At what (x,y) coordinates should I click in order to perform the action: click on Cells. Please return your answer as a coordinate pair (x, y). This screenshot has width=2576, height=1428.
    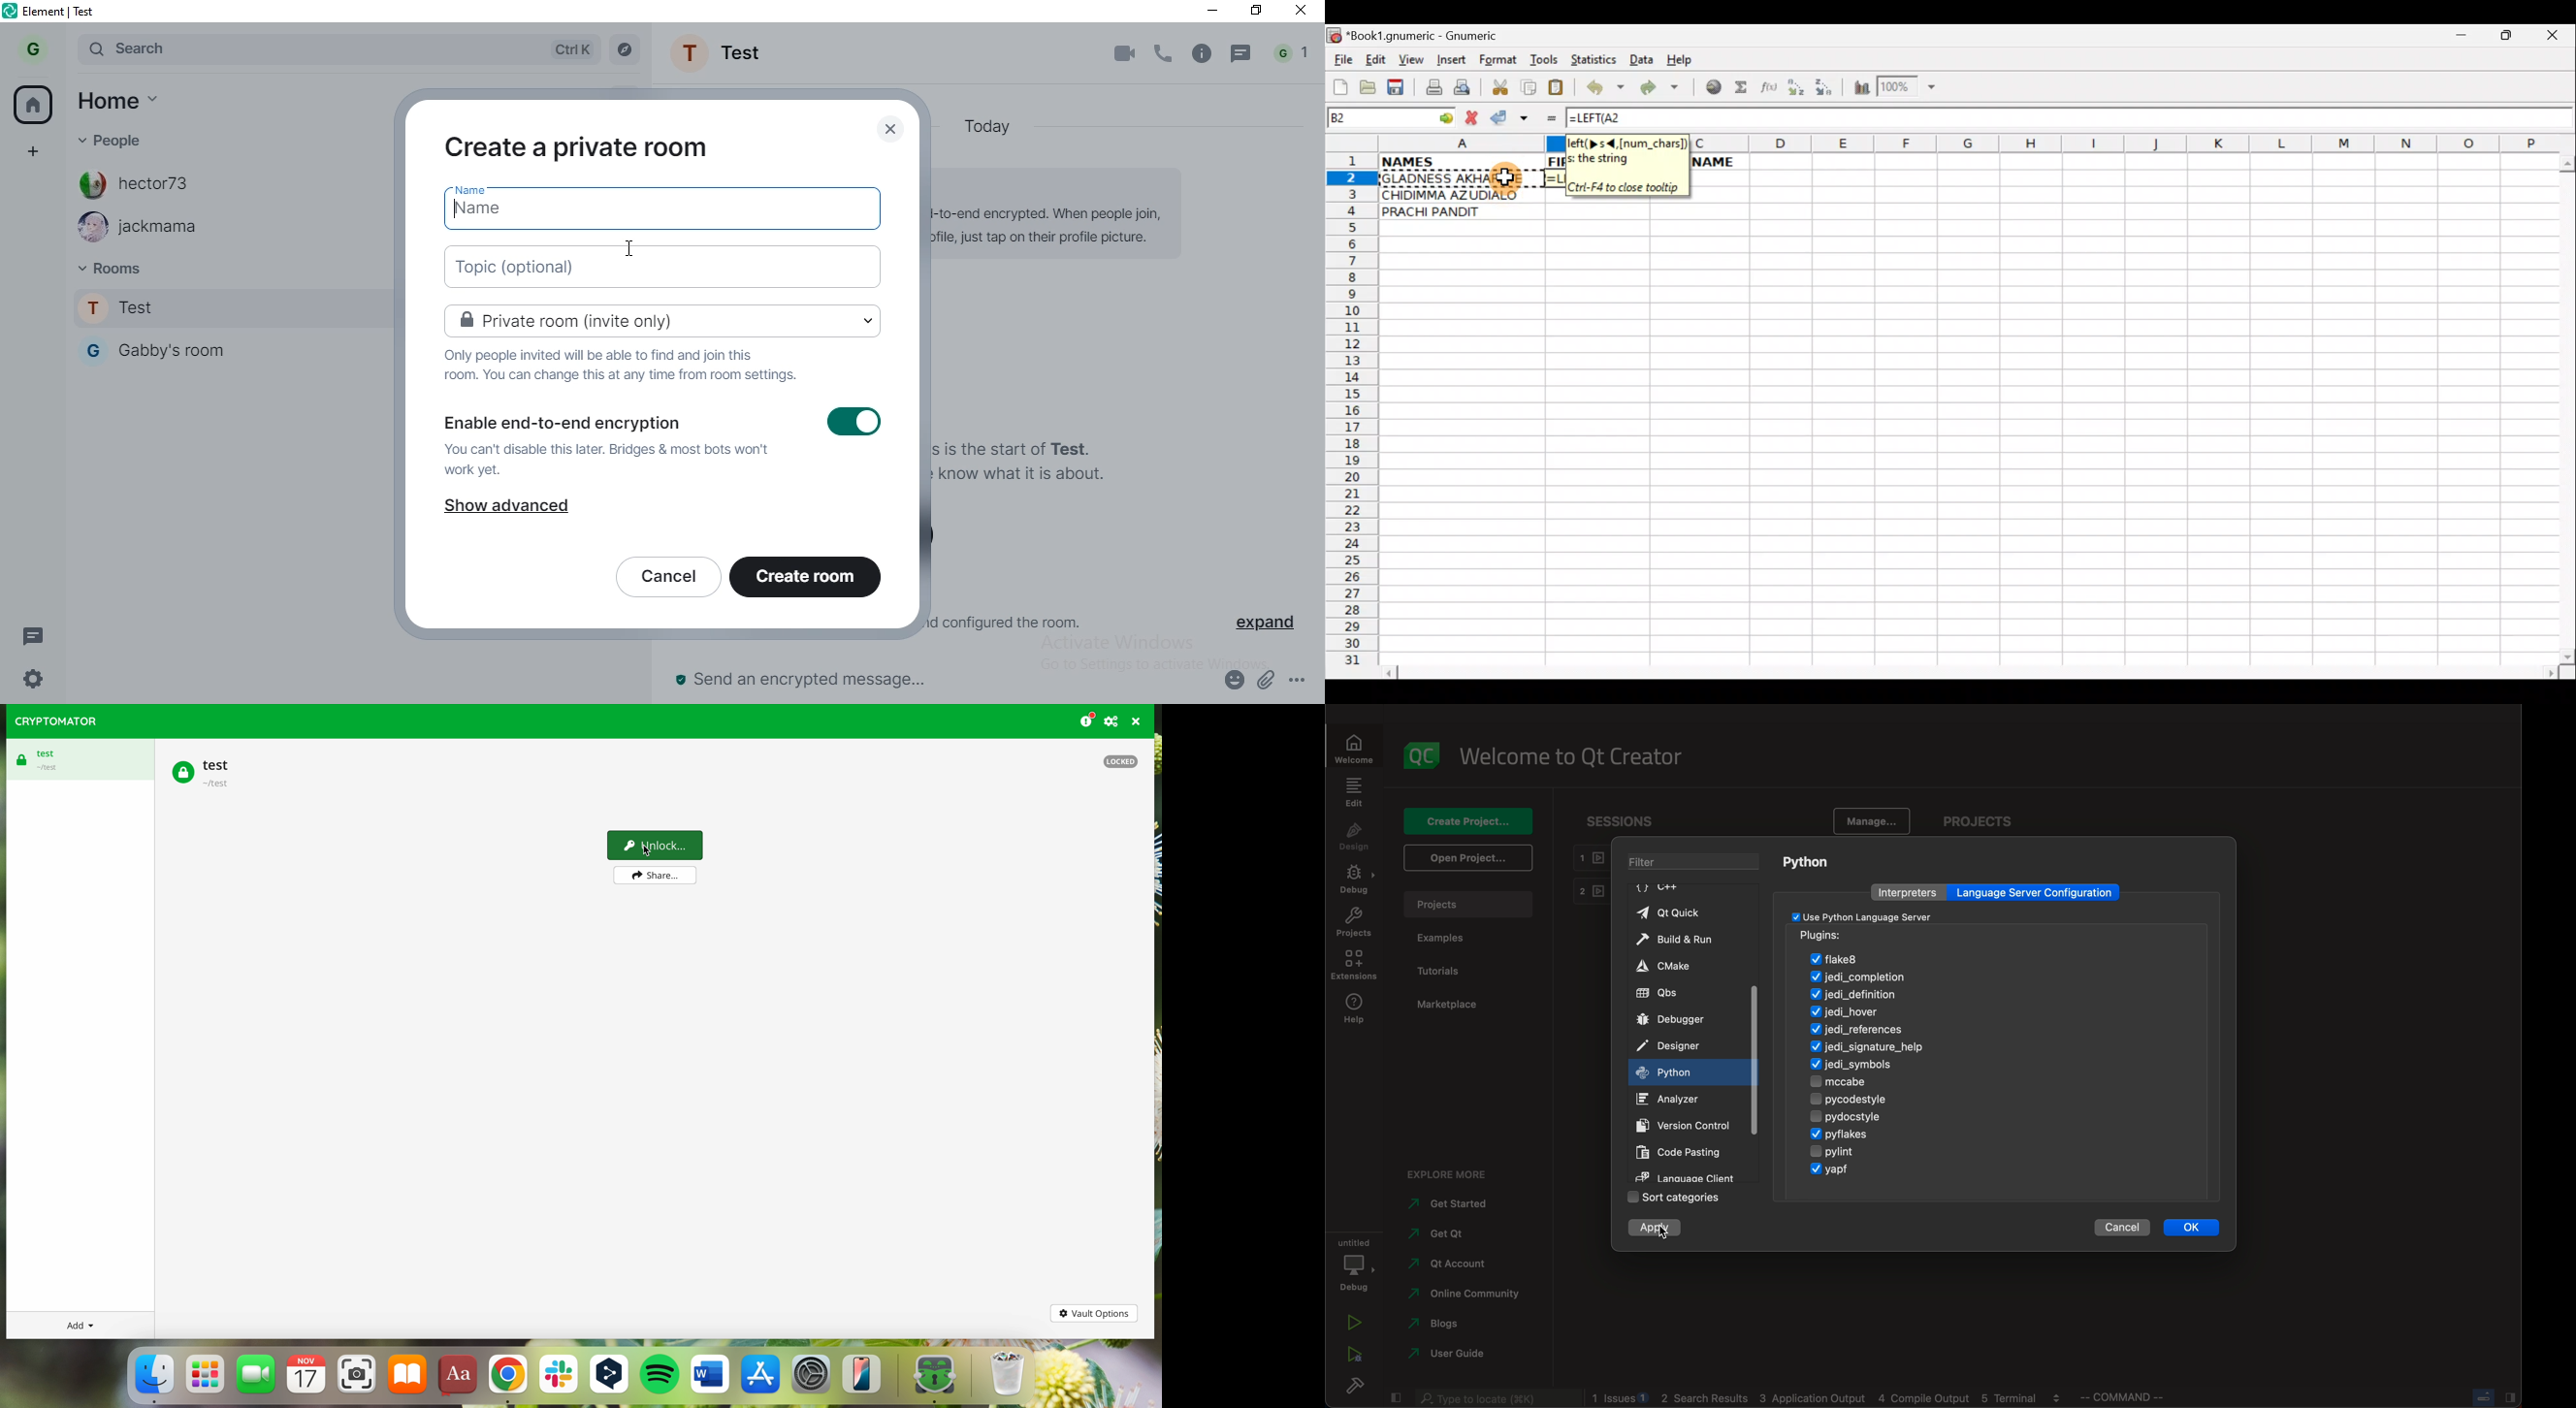
    Looking at the image, I should click on (1970, 454).